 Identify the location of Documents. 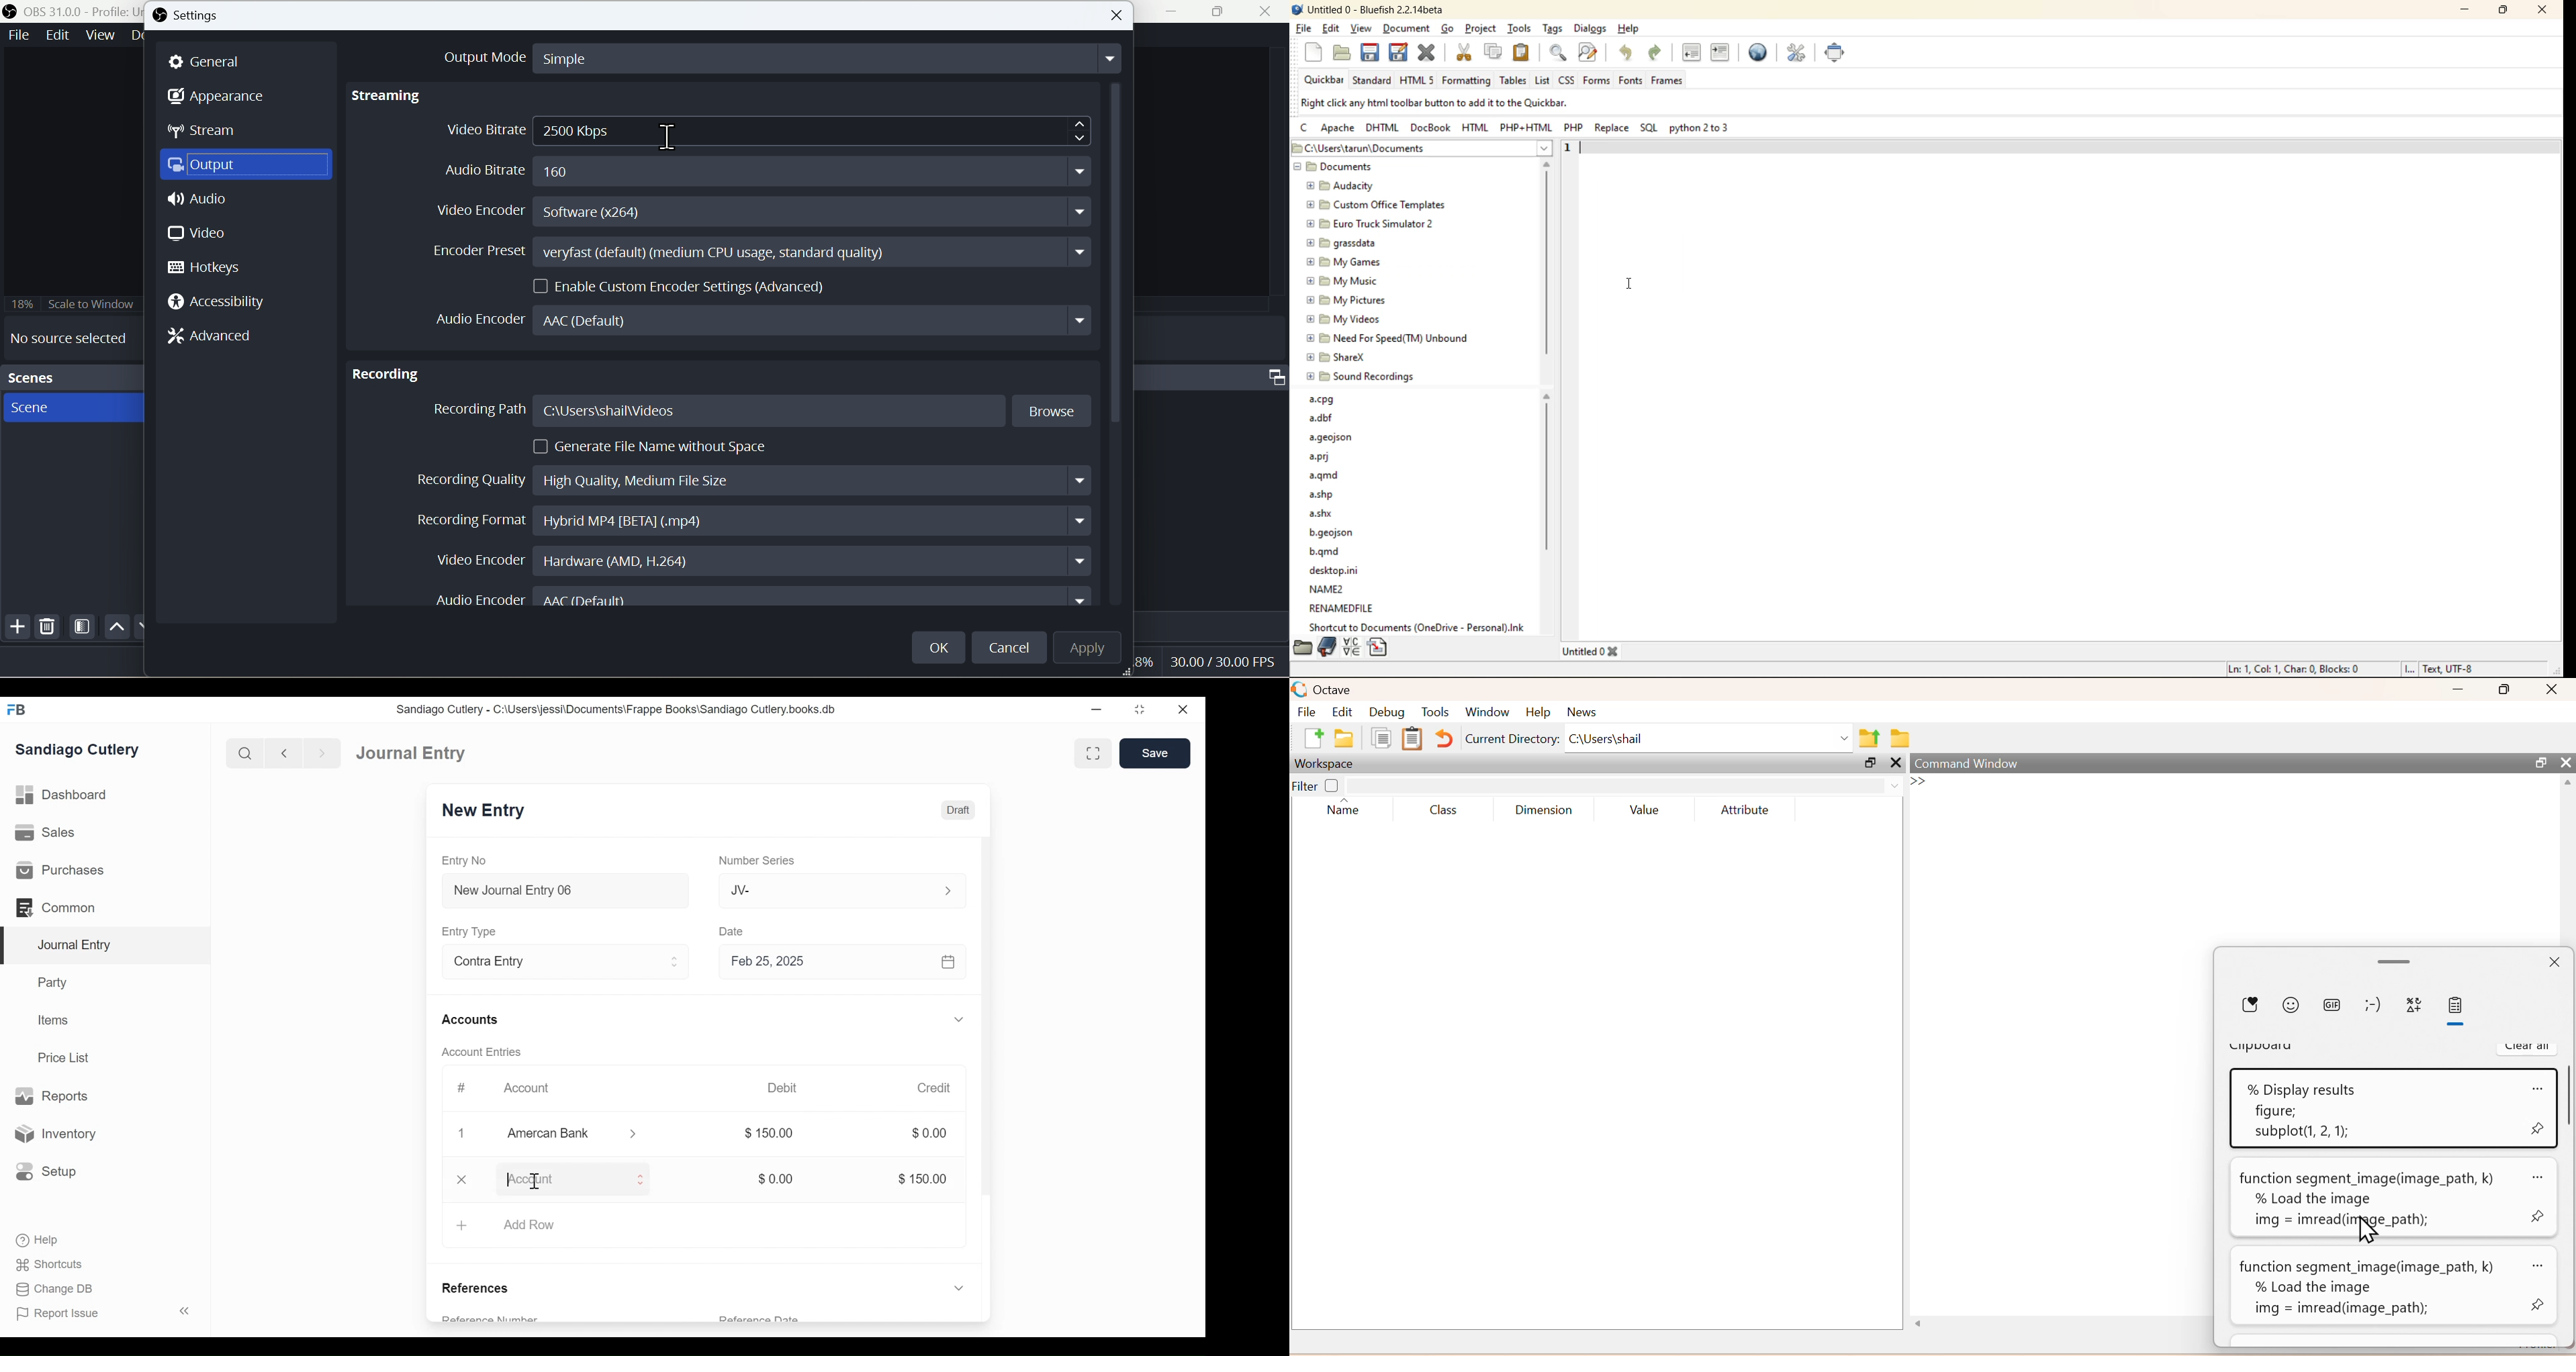
(1338, 167).